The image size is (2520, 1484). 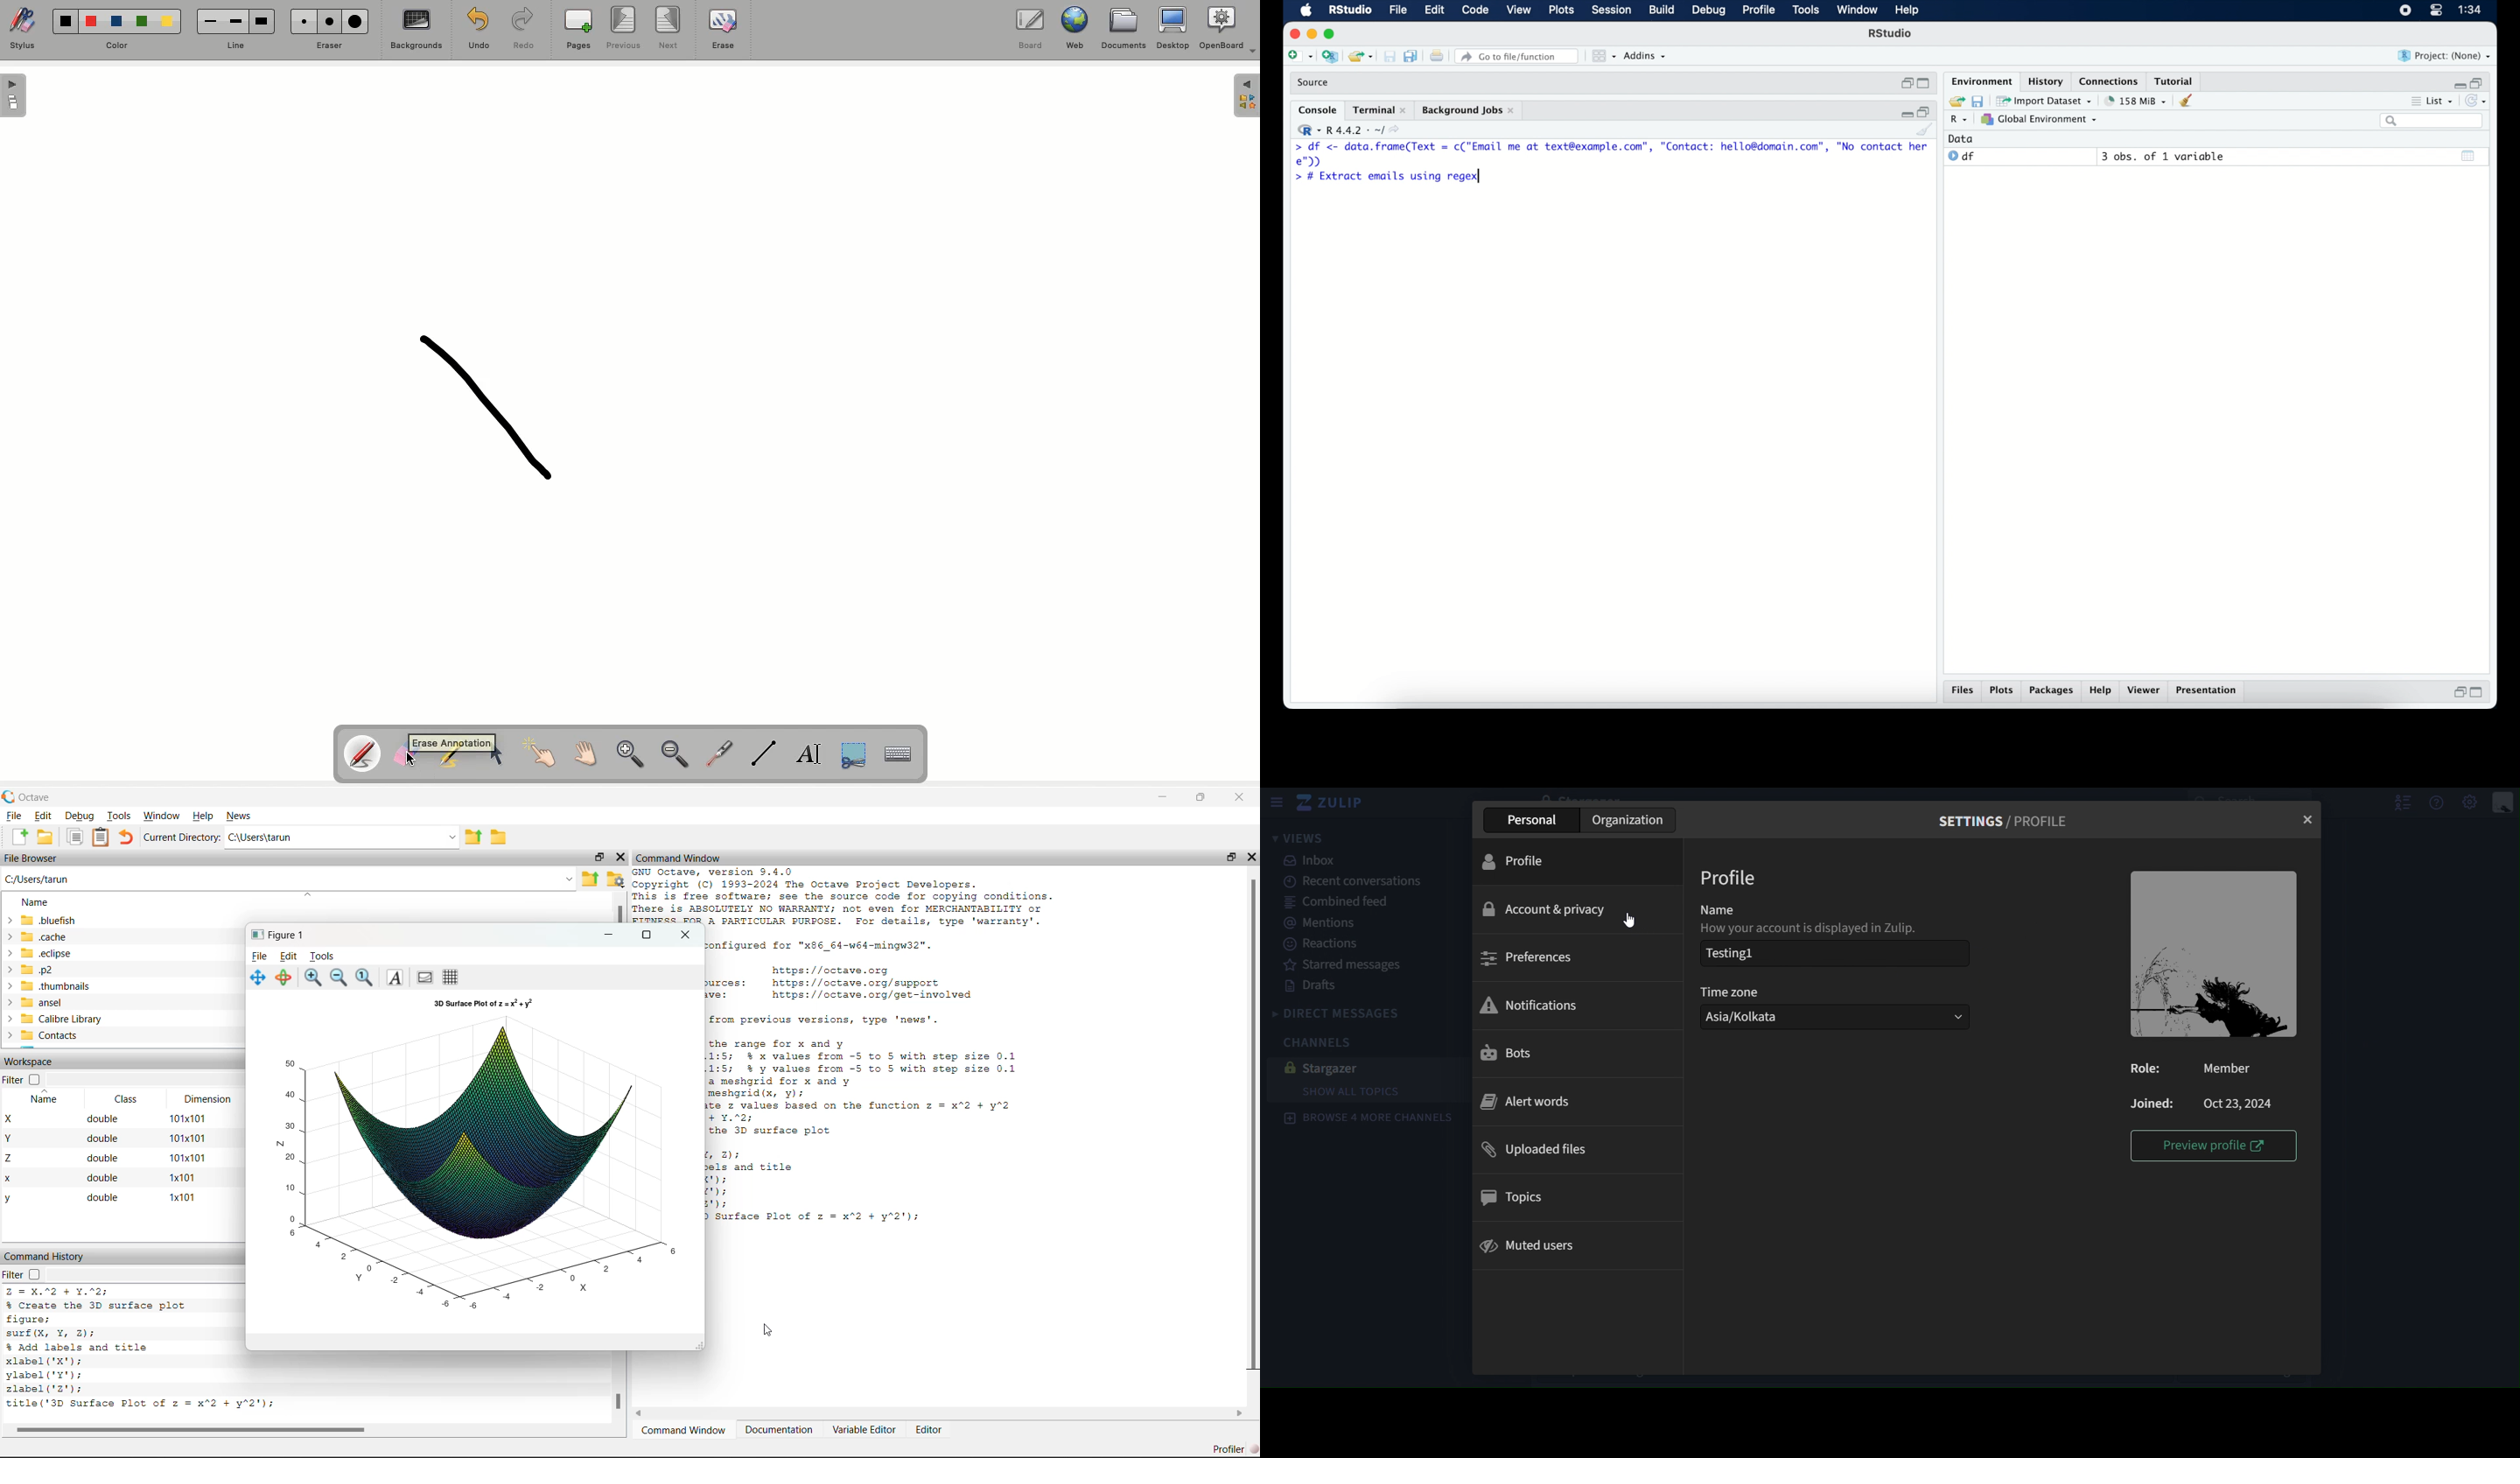 I want to click on save, so click(x=1981, y=101).